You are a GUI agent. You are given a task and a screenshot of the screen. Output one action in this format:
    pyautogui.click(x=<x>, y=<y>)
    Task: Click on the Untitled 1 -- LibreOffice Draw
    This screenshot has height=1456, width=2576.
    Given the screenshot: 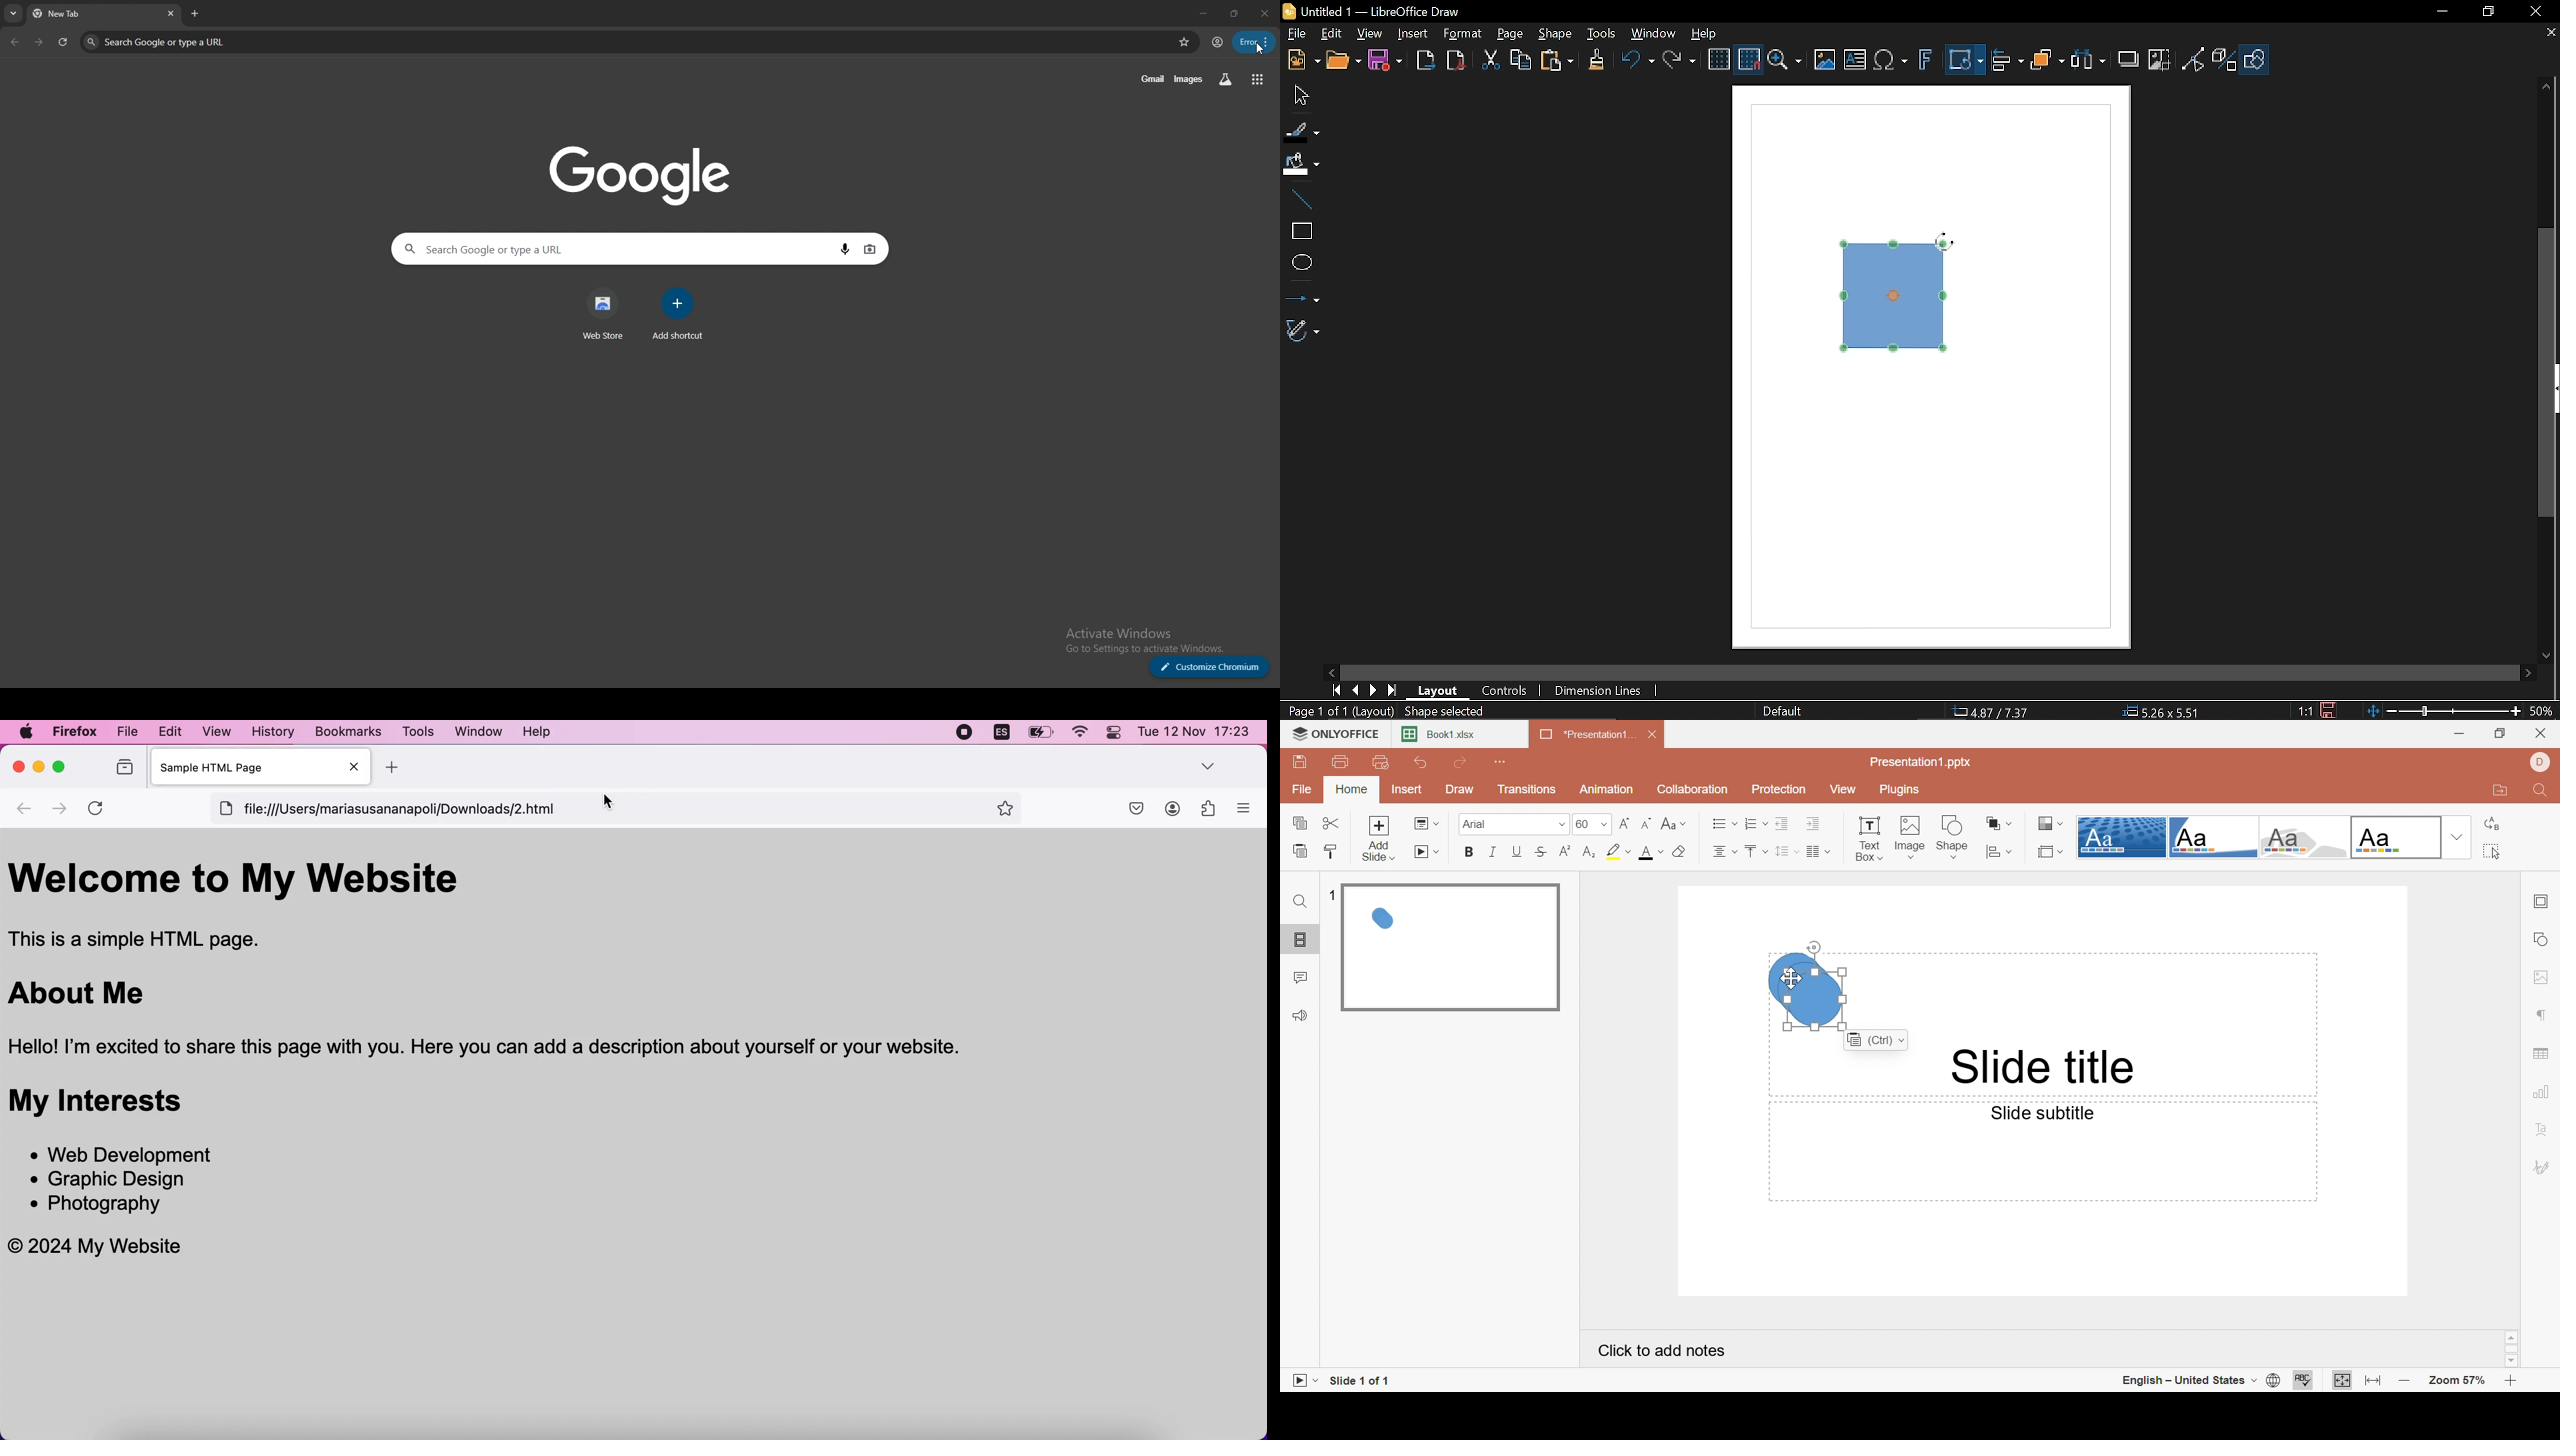 What is the action you would take?
    pyautogui.click(x=1387, y=10)
    